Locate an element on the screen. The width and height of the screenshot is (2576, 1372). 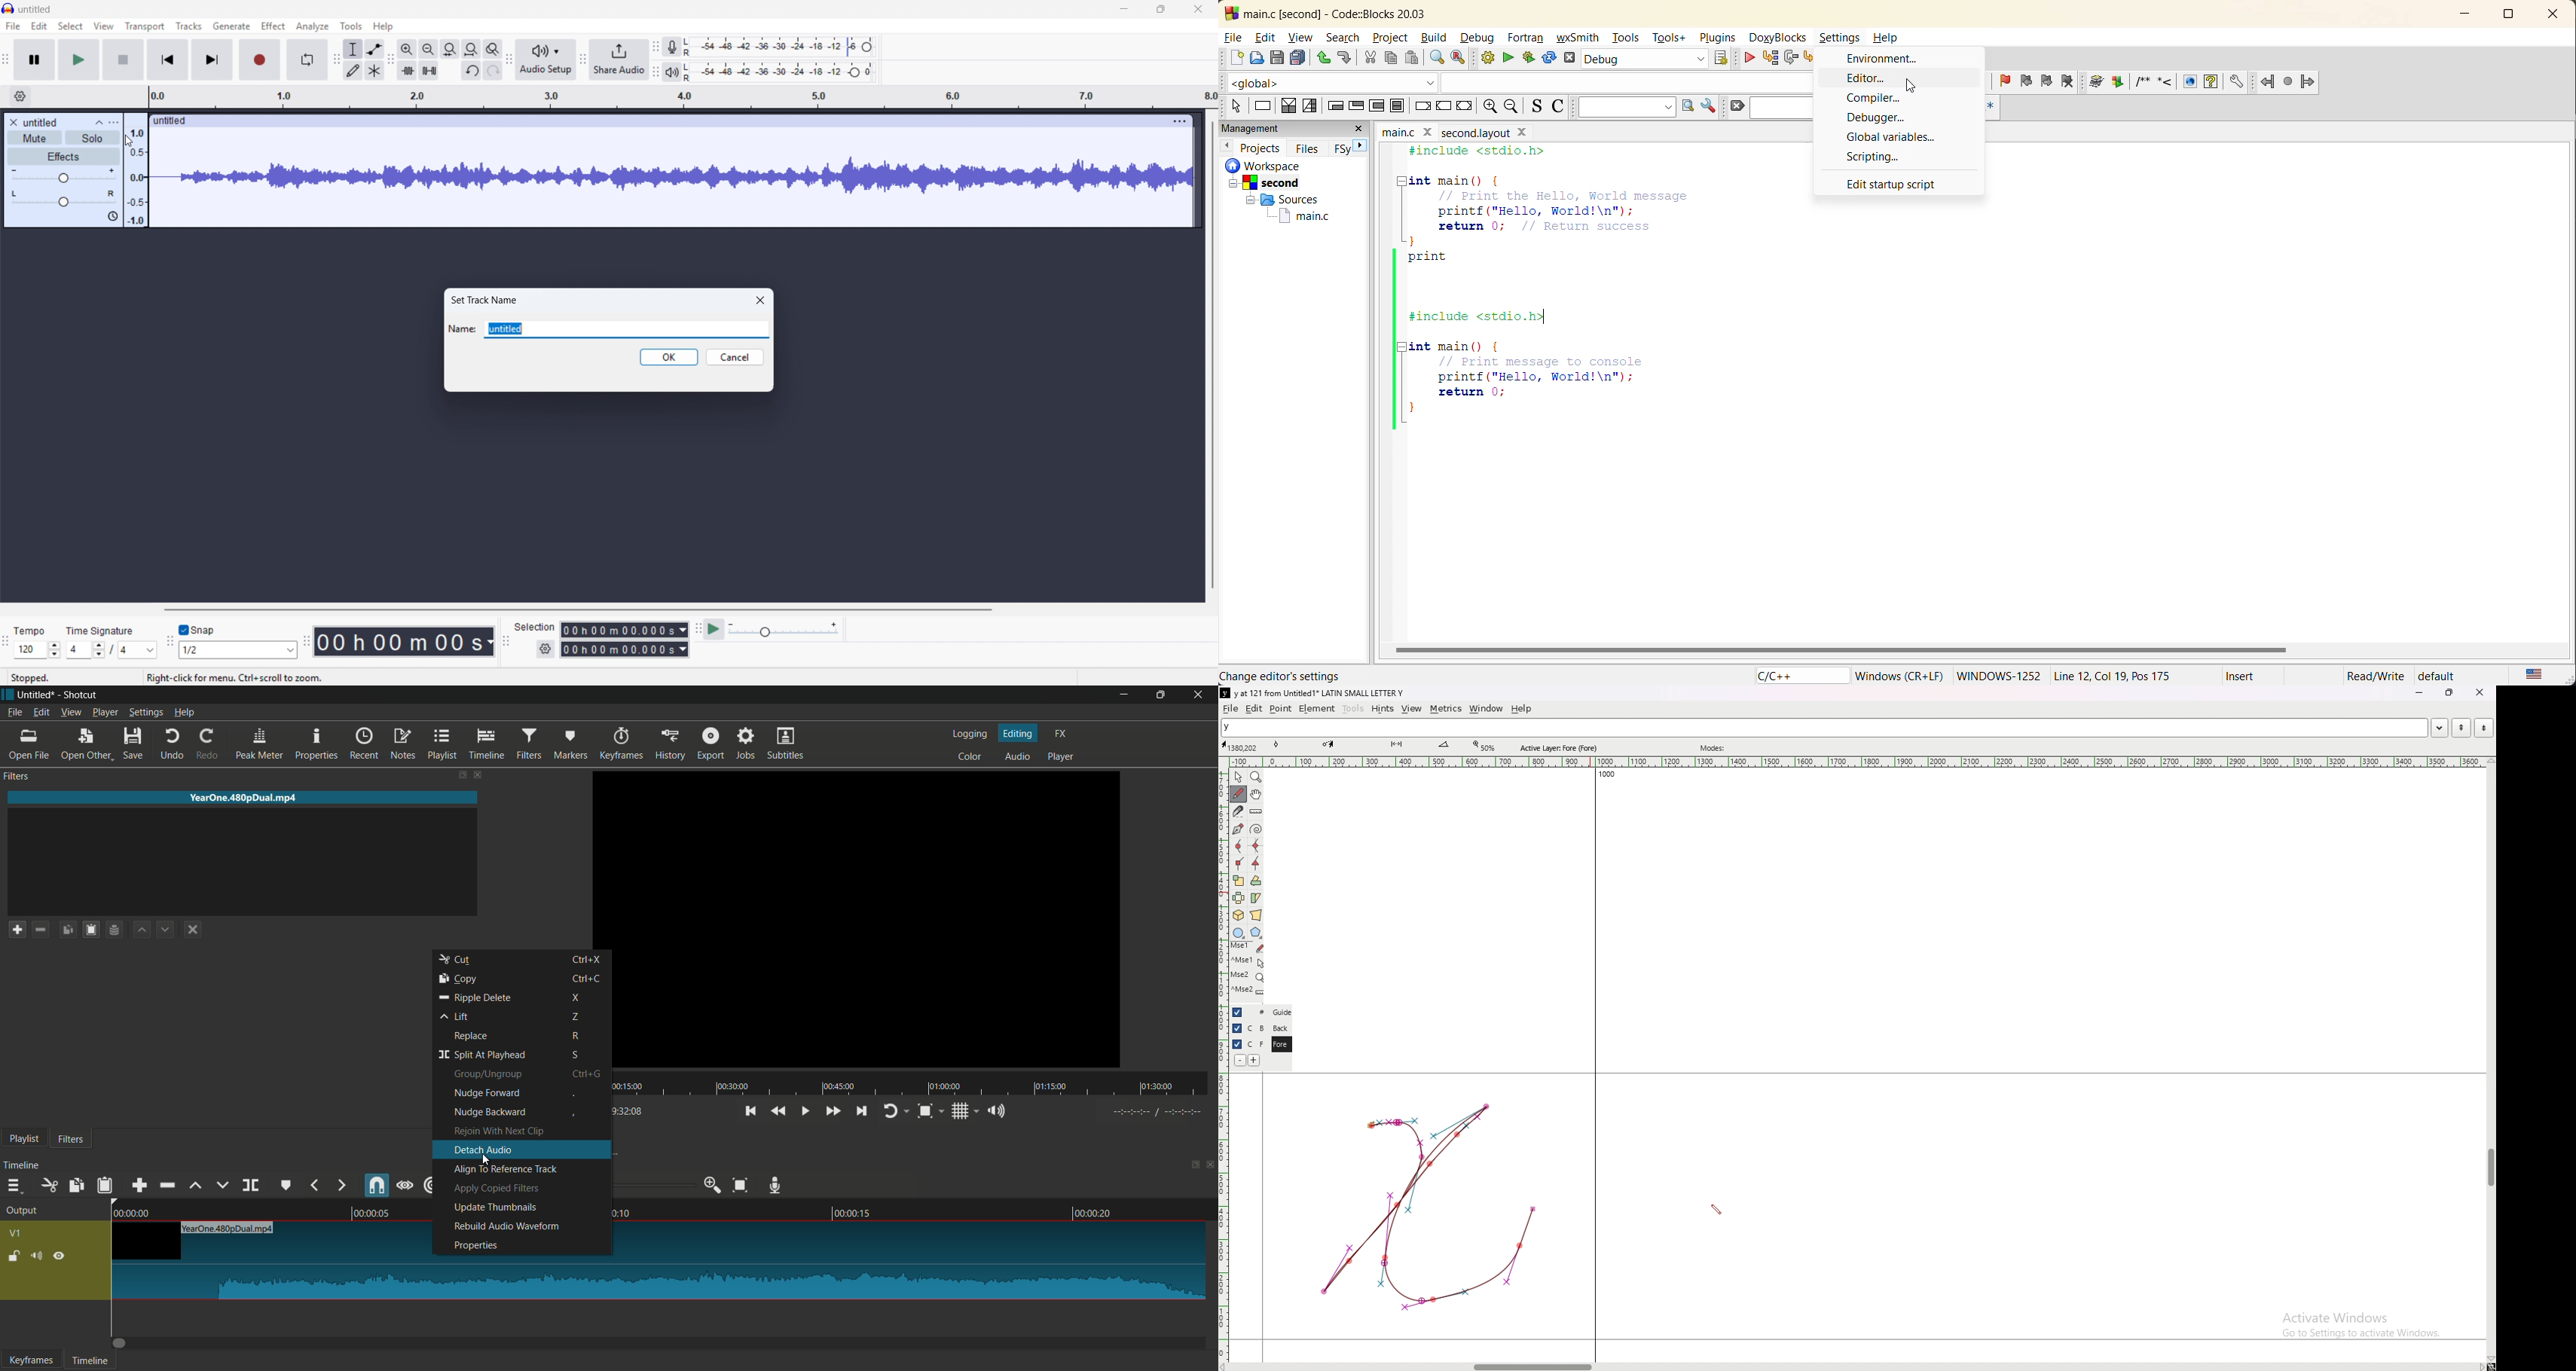
scroll right is located at coordinates (2480, 1366).